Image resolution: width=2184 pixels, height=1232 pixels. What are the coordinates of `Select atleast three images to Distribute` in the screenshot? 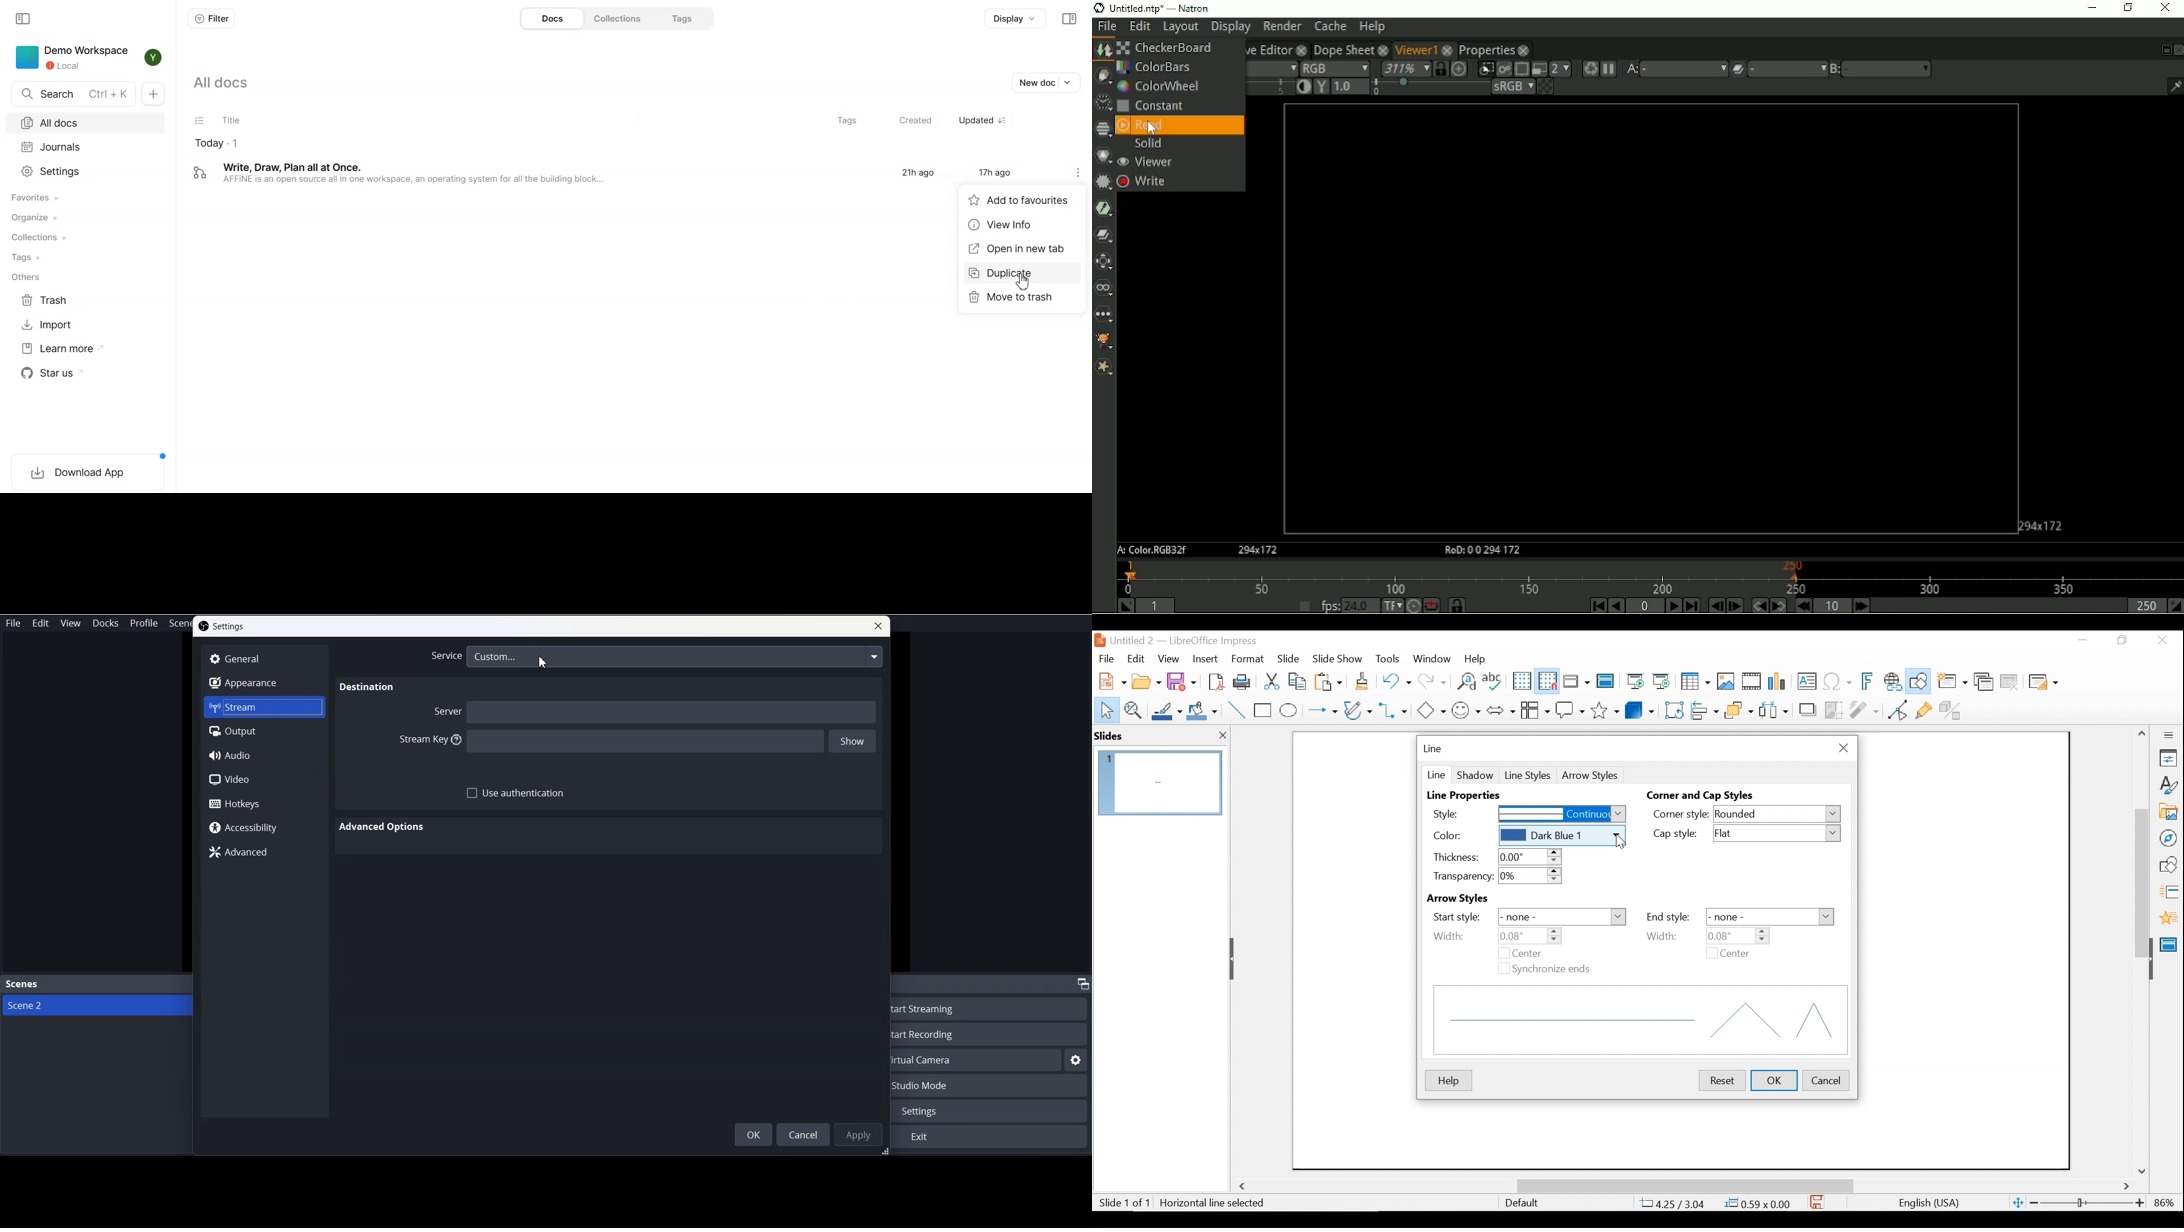 It's located at (1774, 709).